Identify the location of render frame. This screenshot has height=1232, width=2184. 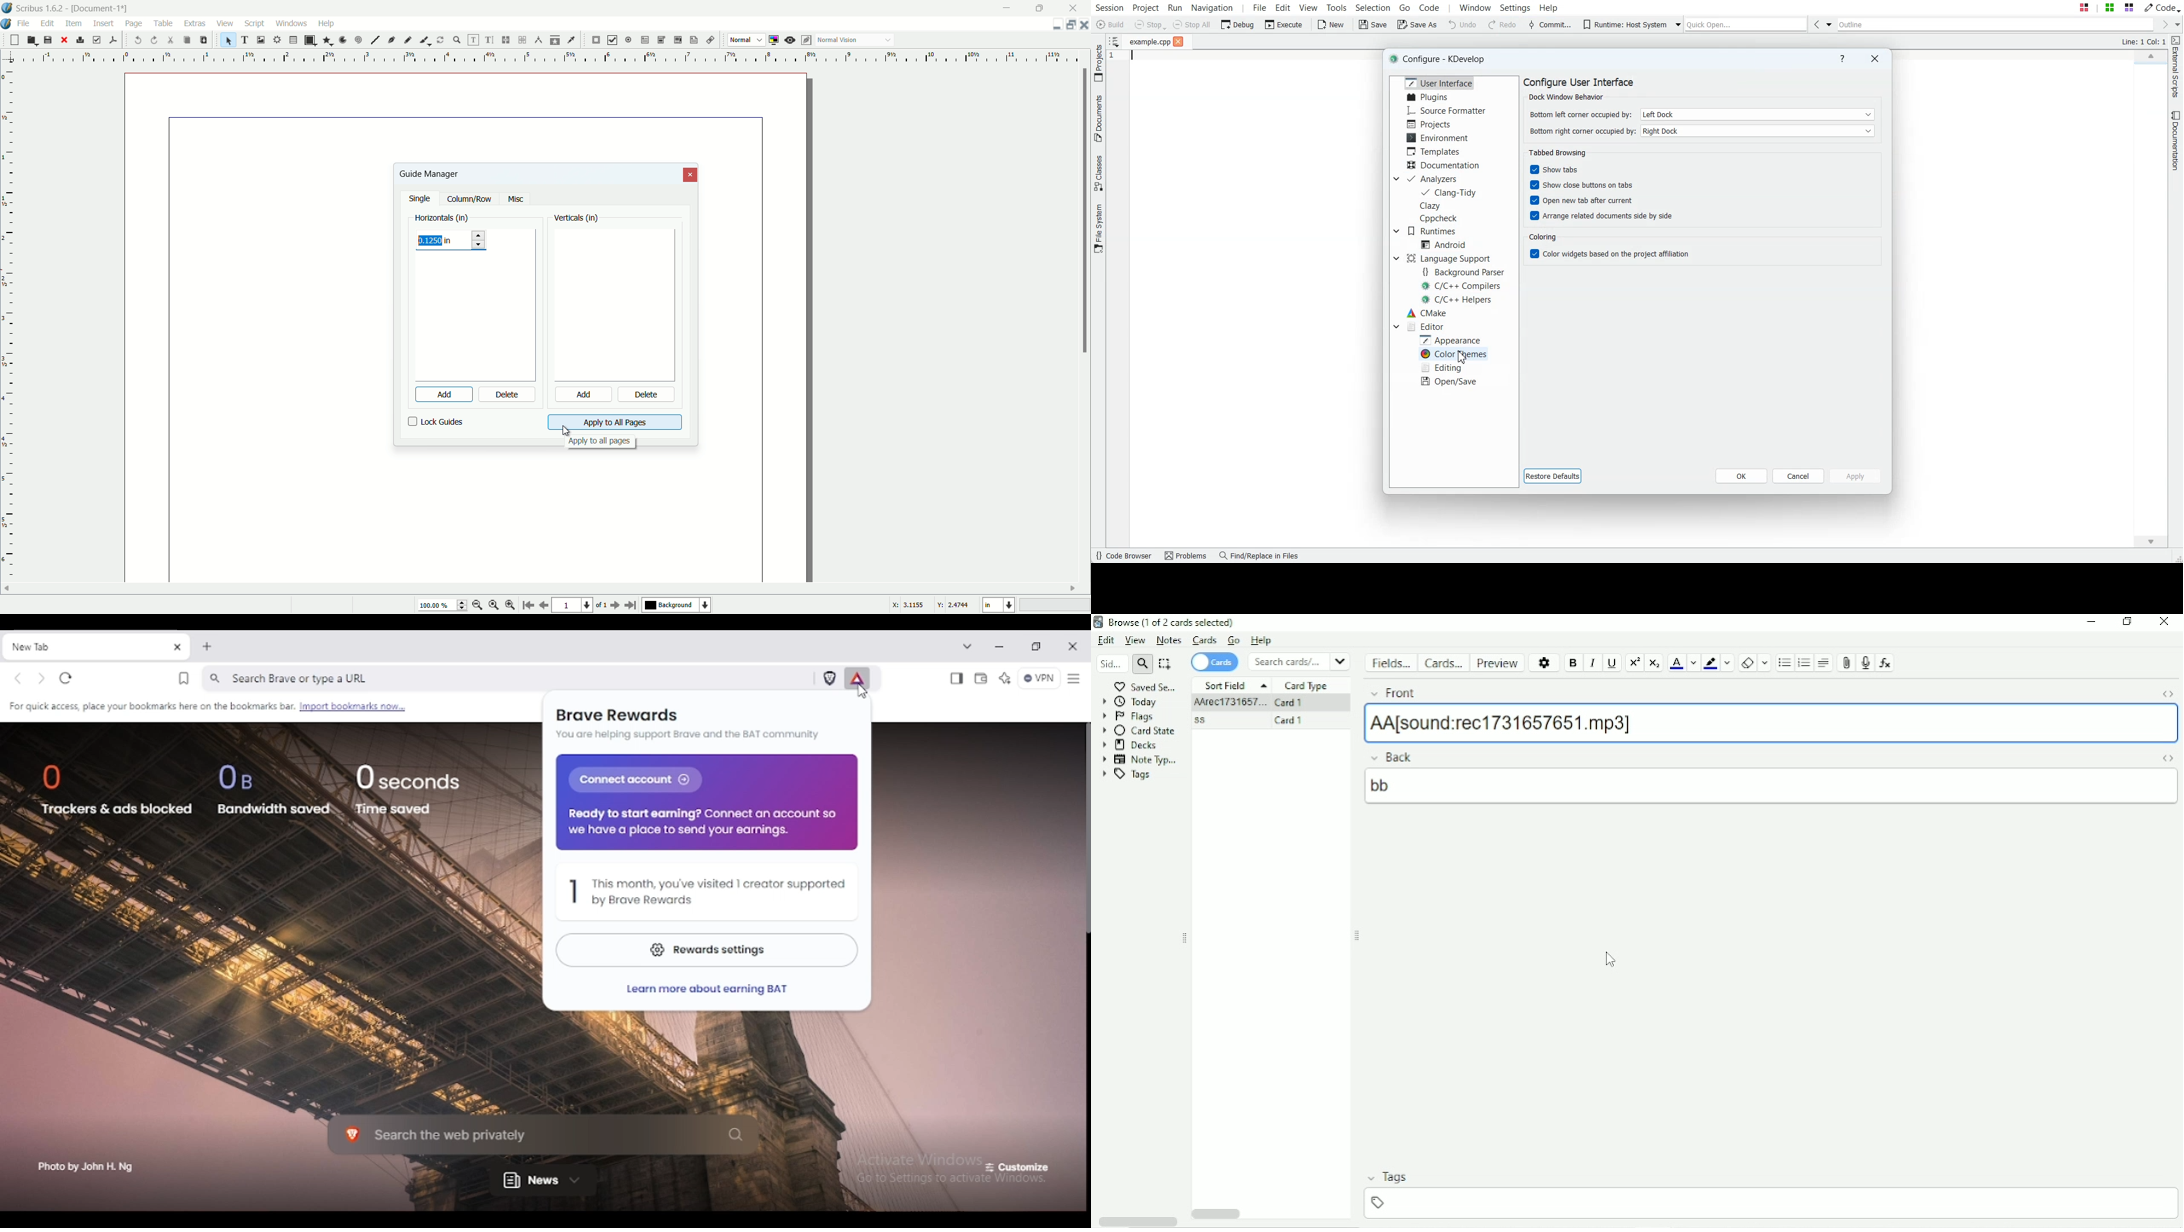
(276, 40).